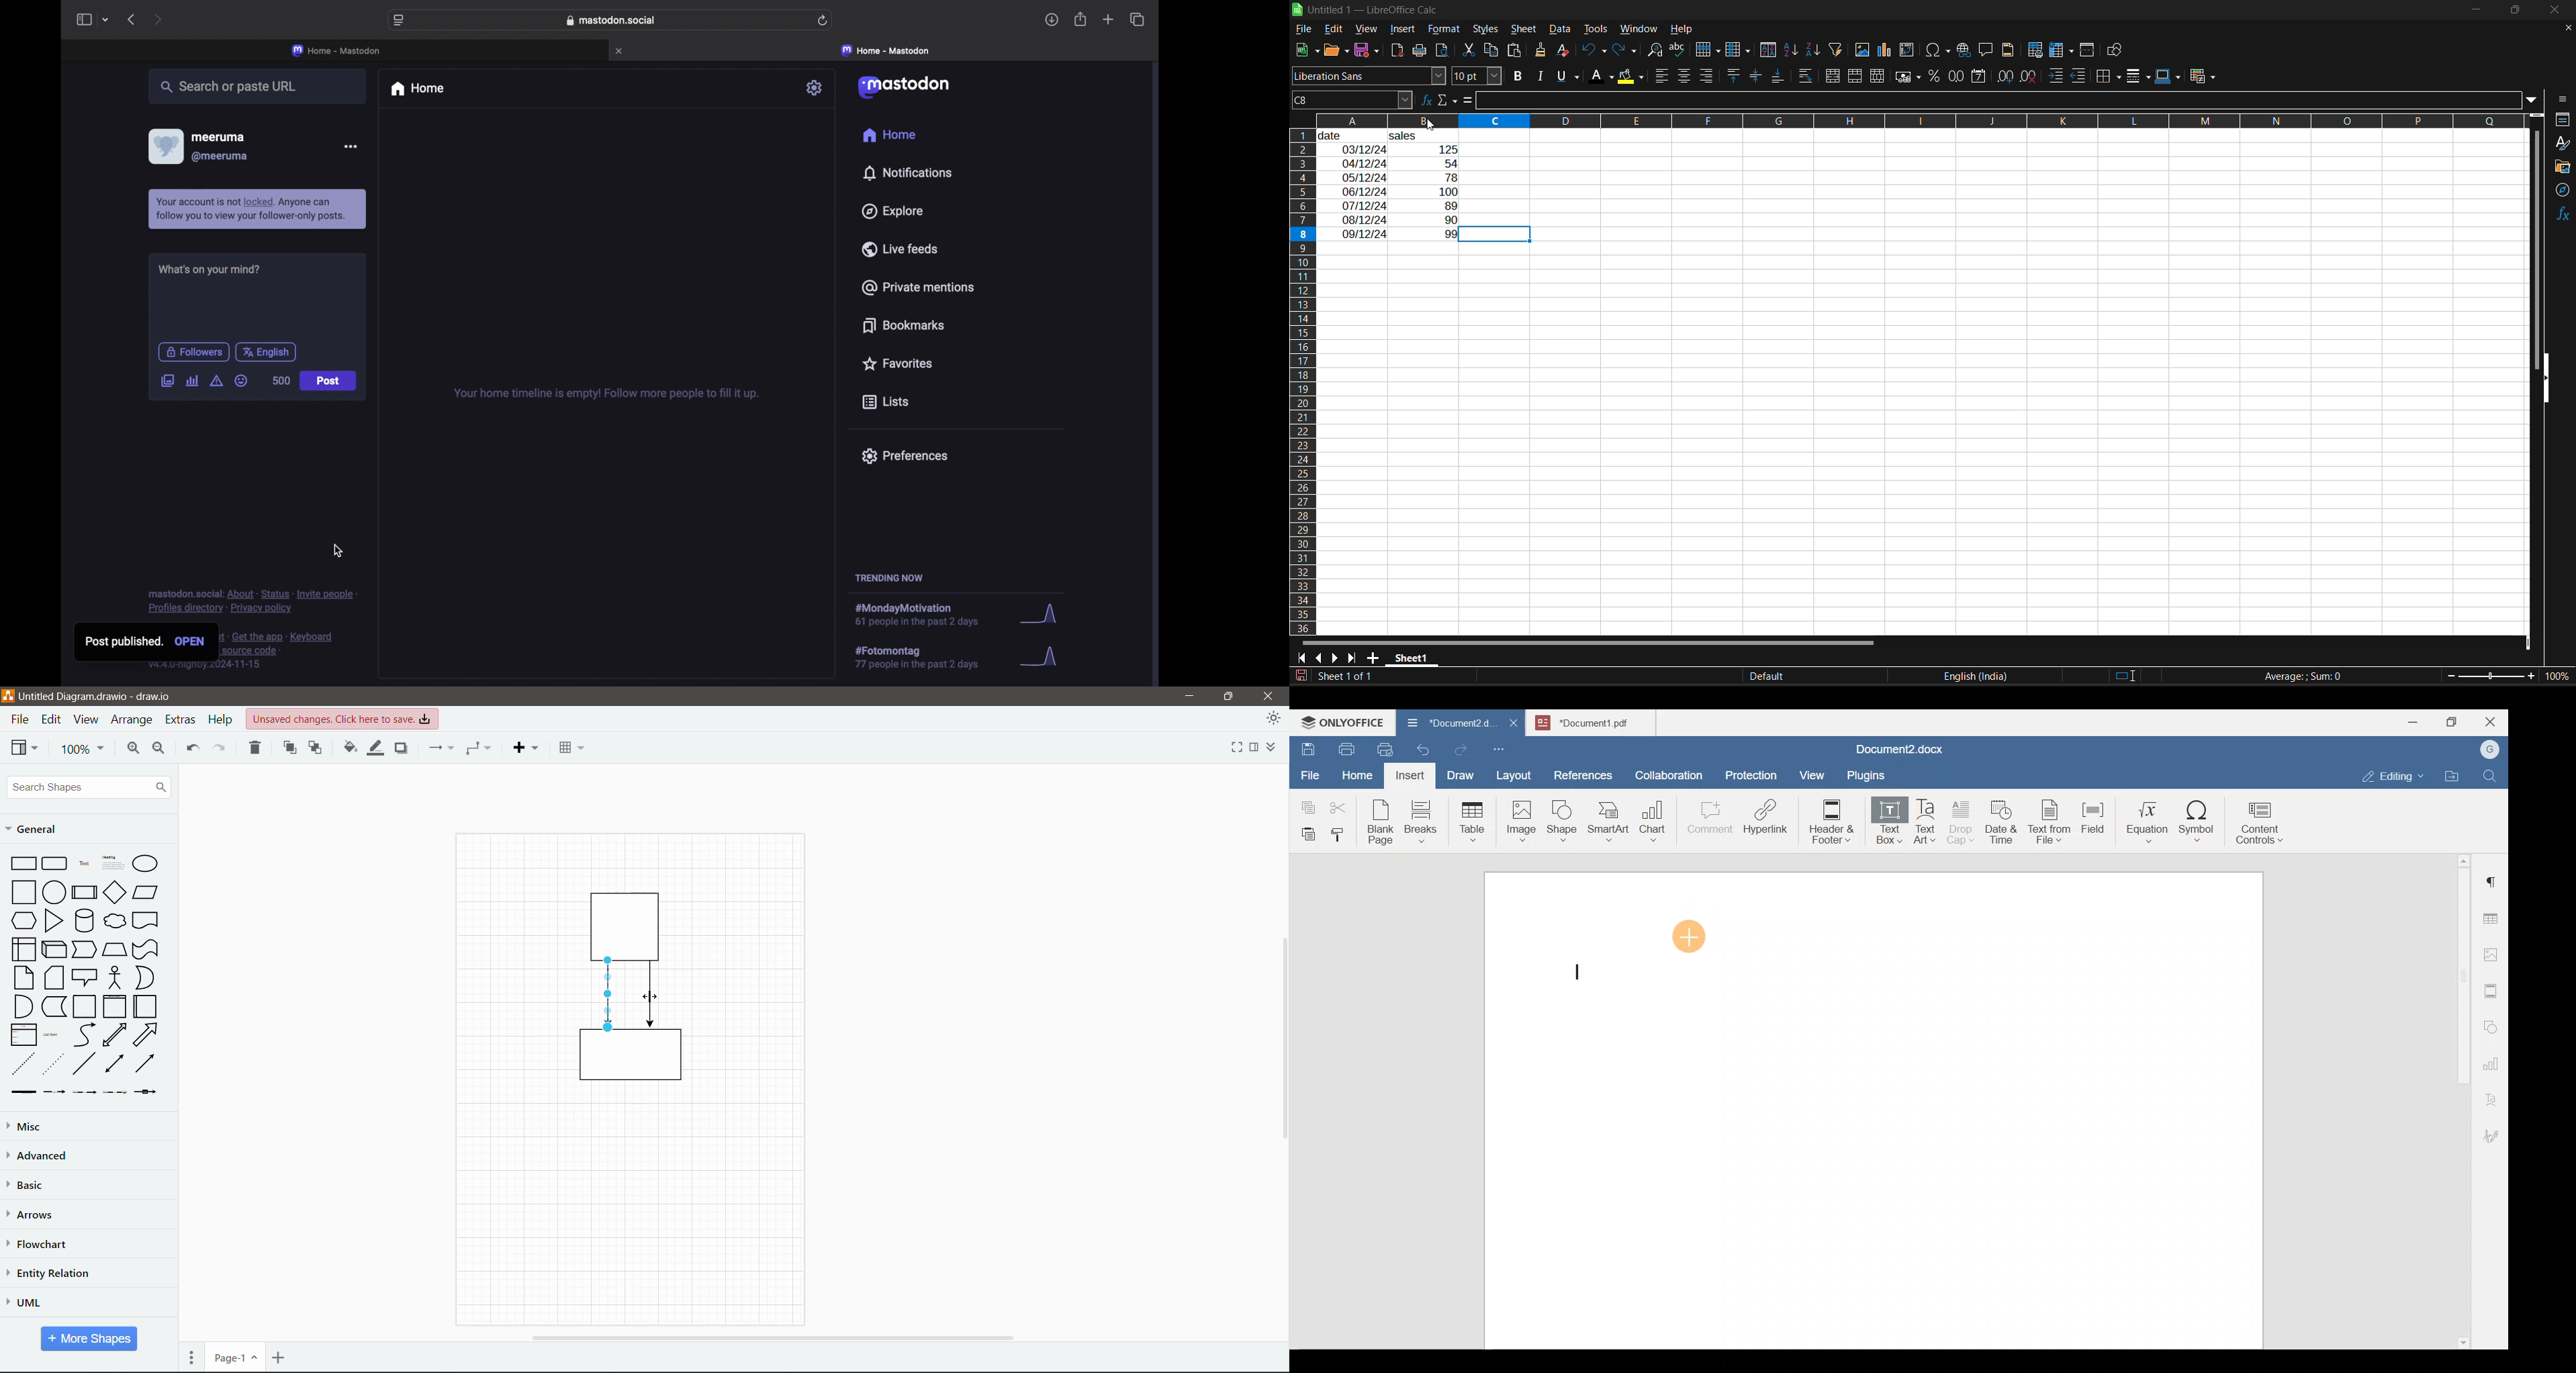 This screenshot has width=2576, height=1400. Describe the element at coordinates (1964, 821) in the screenshot. I see `Drop cap` at that location.